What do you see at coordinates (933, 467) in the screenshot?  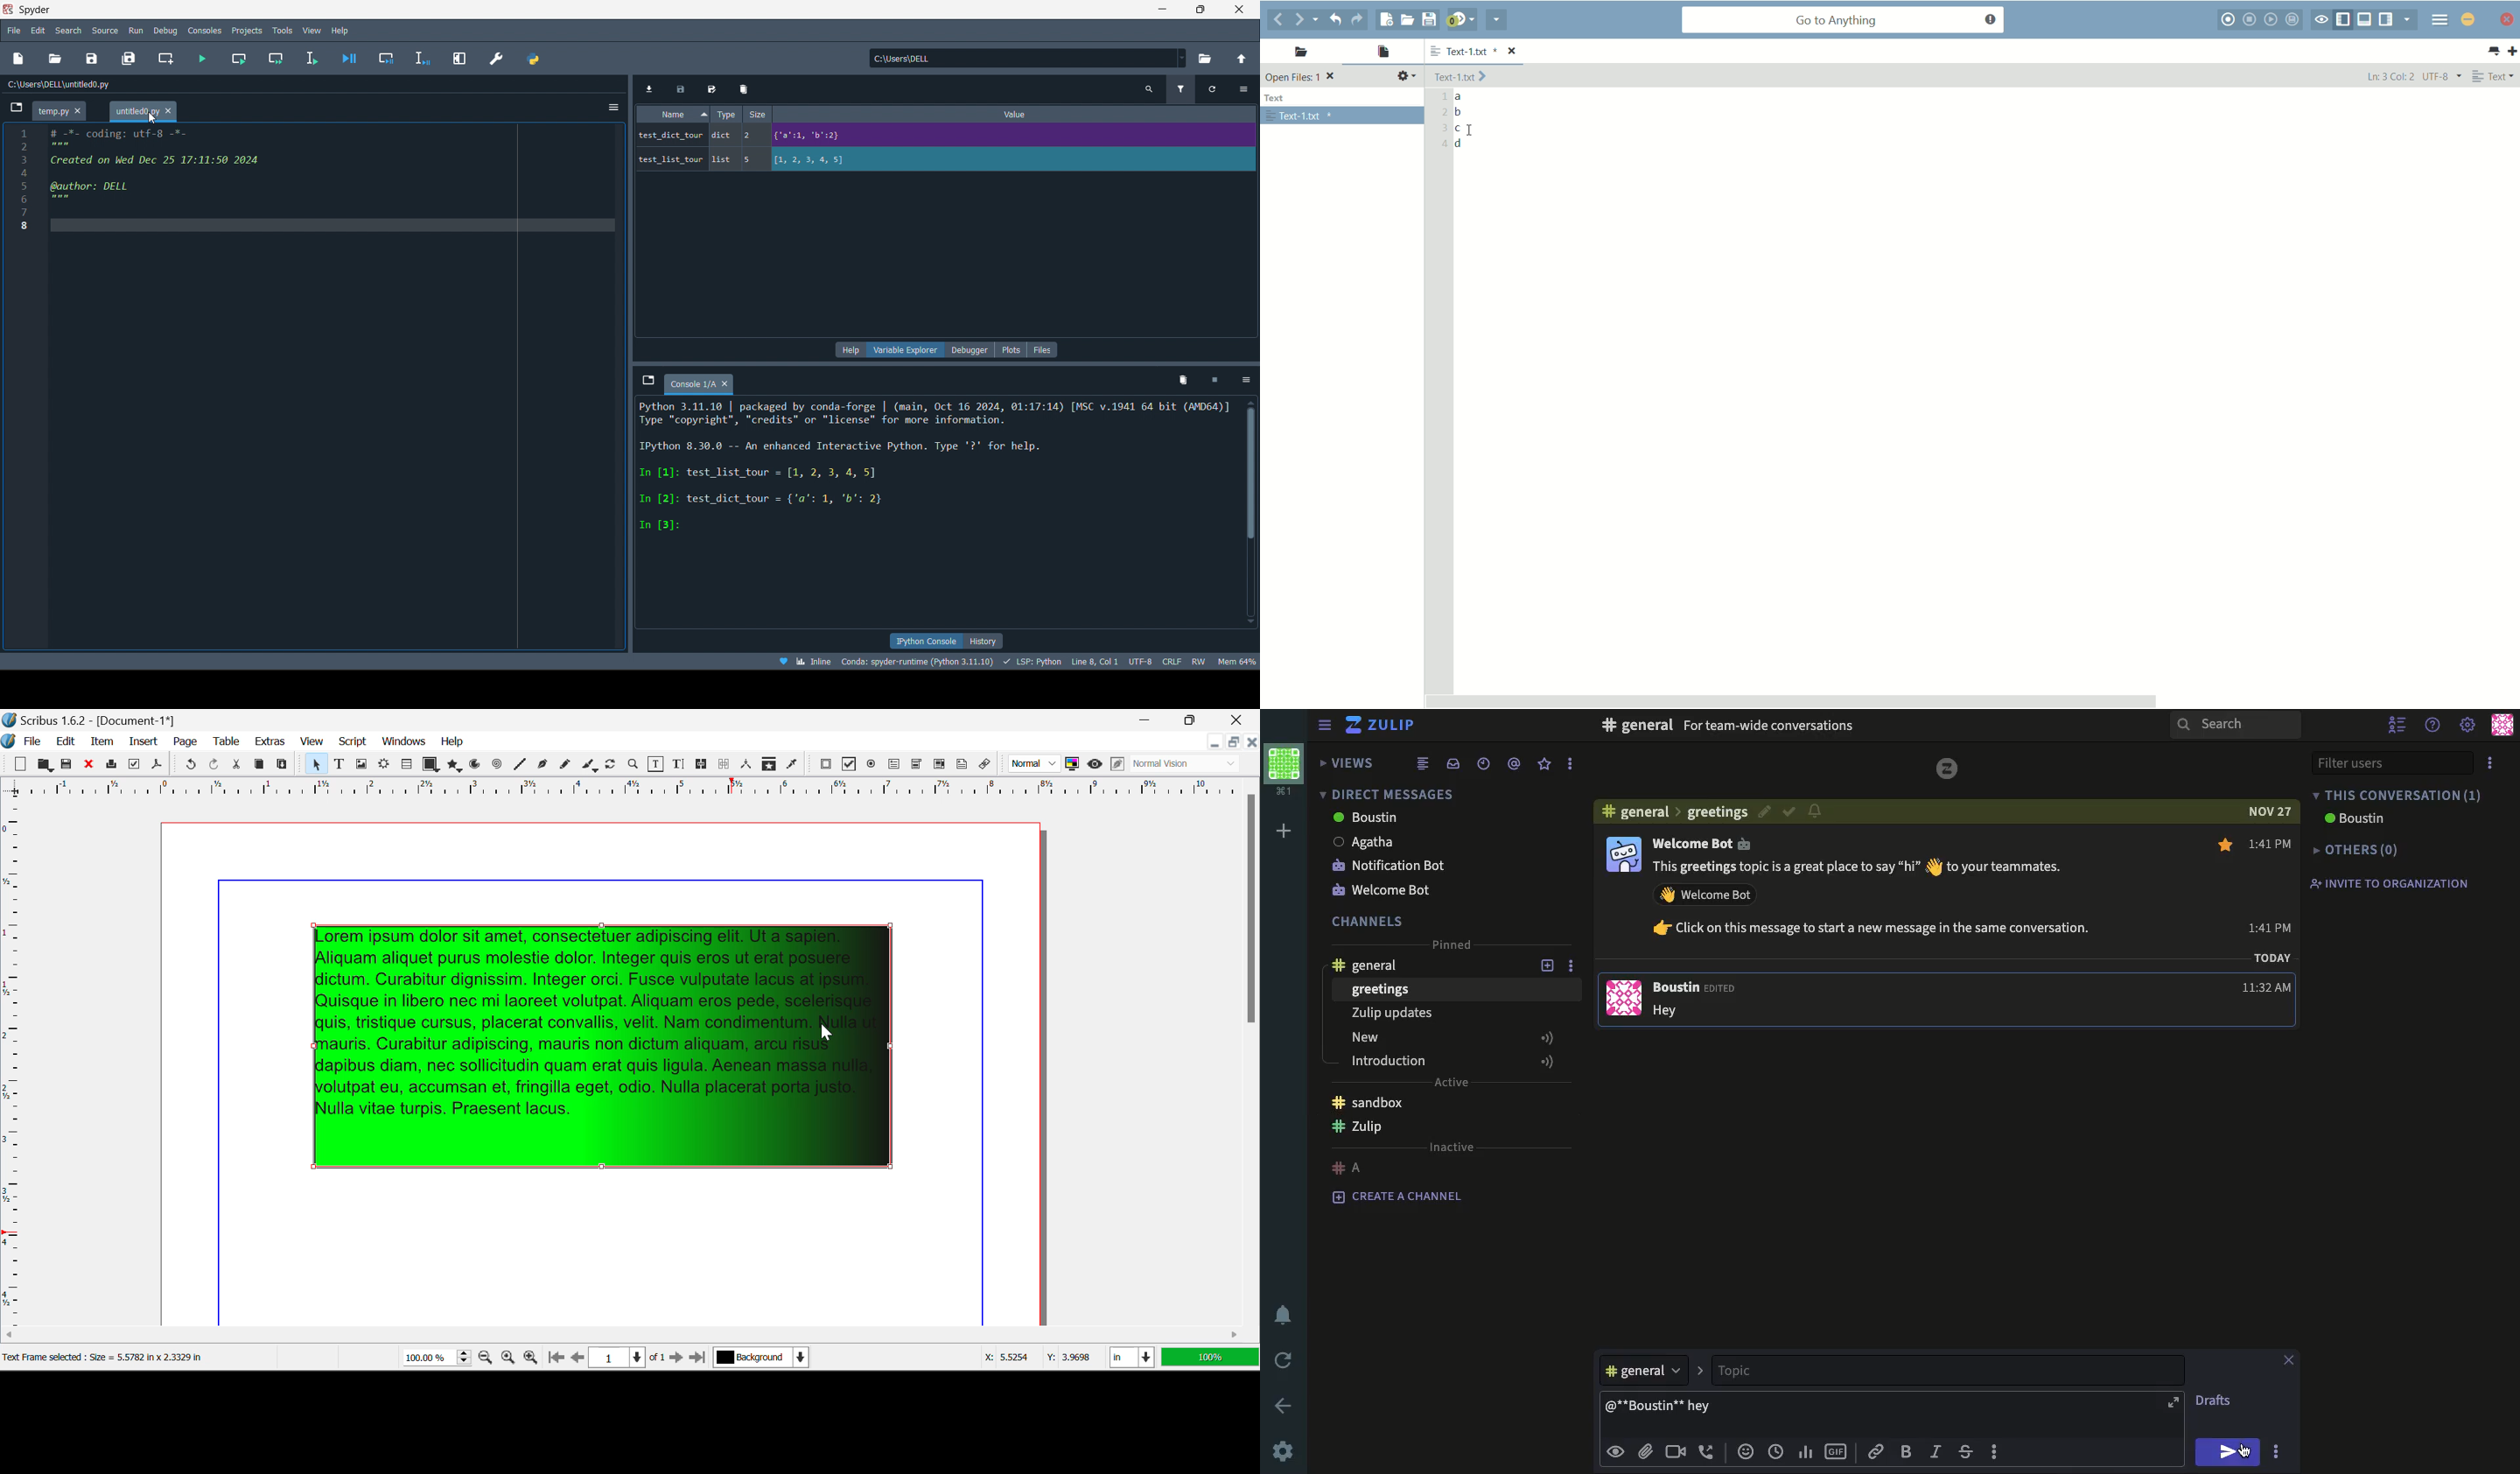 I see `Python 3.11.10 | packaged by conda-forge | (main, Oct 16 2024, 01:17:14) [MSC v.1941 64 bit (AMD64)]
Type “copyright”, "credits" or "license" for more information.

Python 8.30.0 -- An enhanced Interactive Python. Type '?' for help.

In [1]: test list_tour = [1, 2, 3, 4, 5]

In [2]: test_dict_tour = {'a’: 1, 'b': 2}

In [3]:` at bounding box center [933, 467].